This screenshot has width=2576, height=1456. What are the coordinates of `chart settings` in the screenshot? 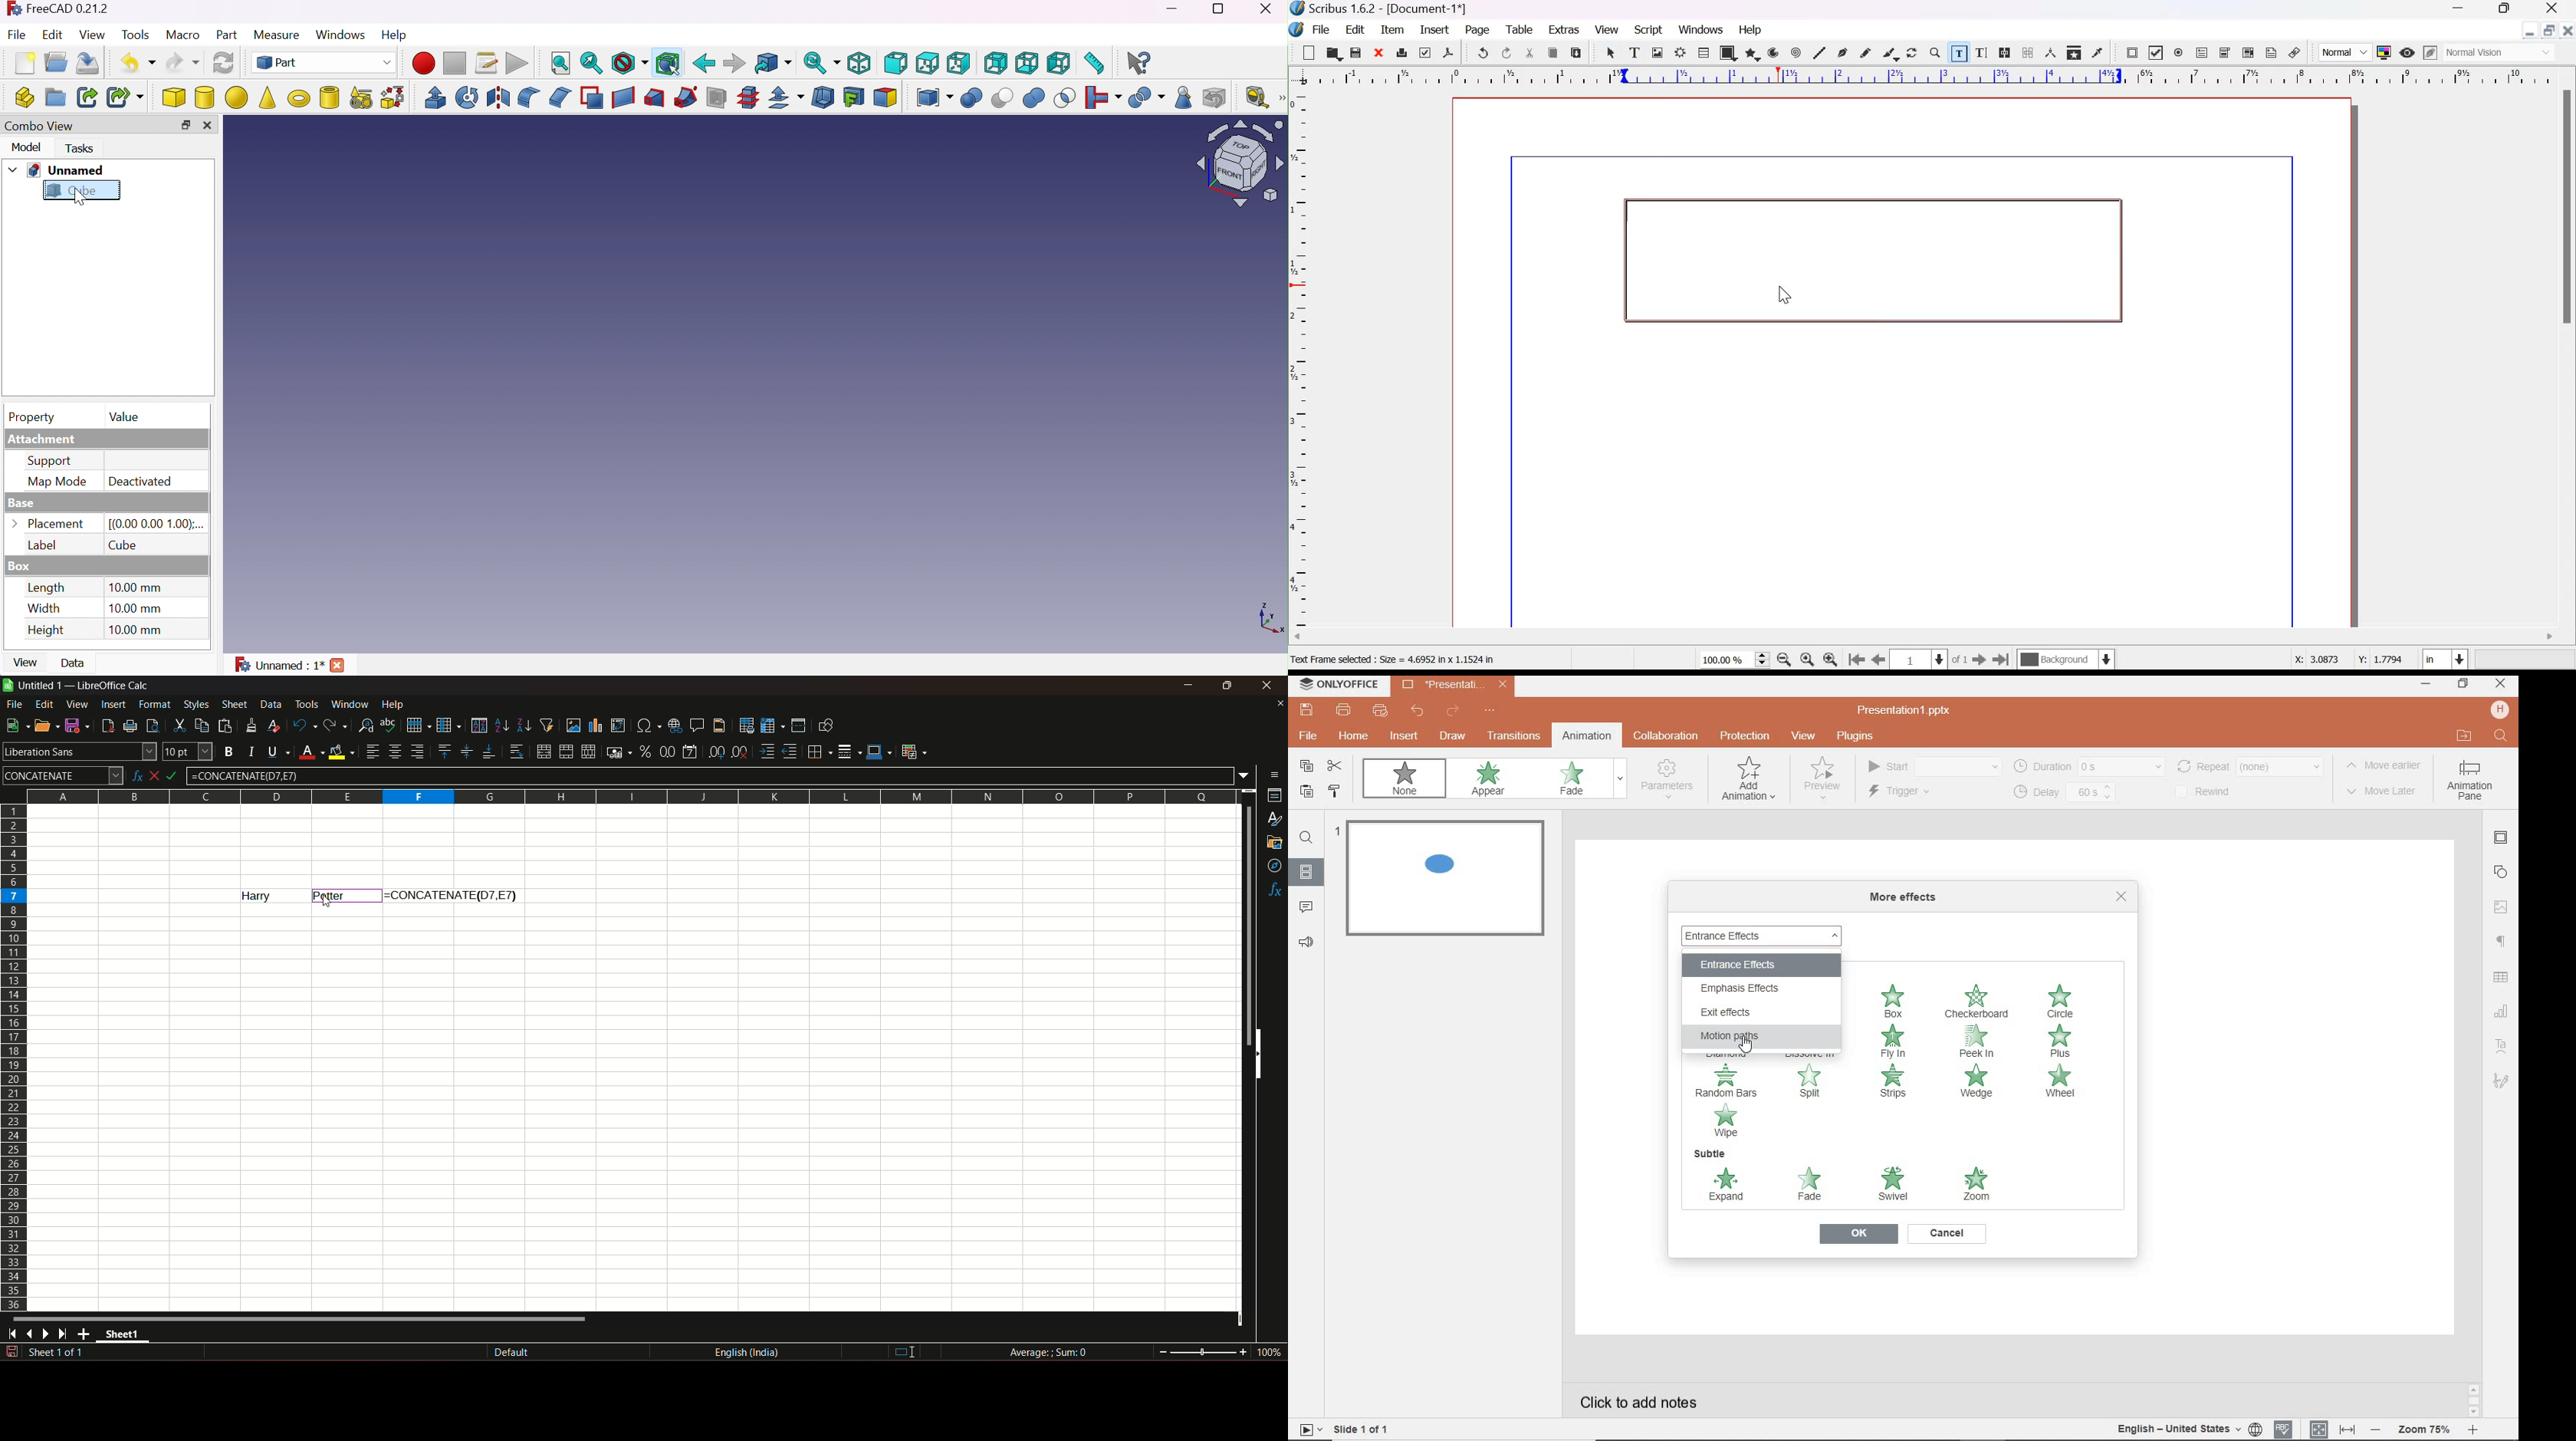 It's located at (2502, 1012).